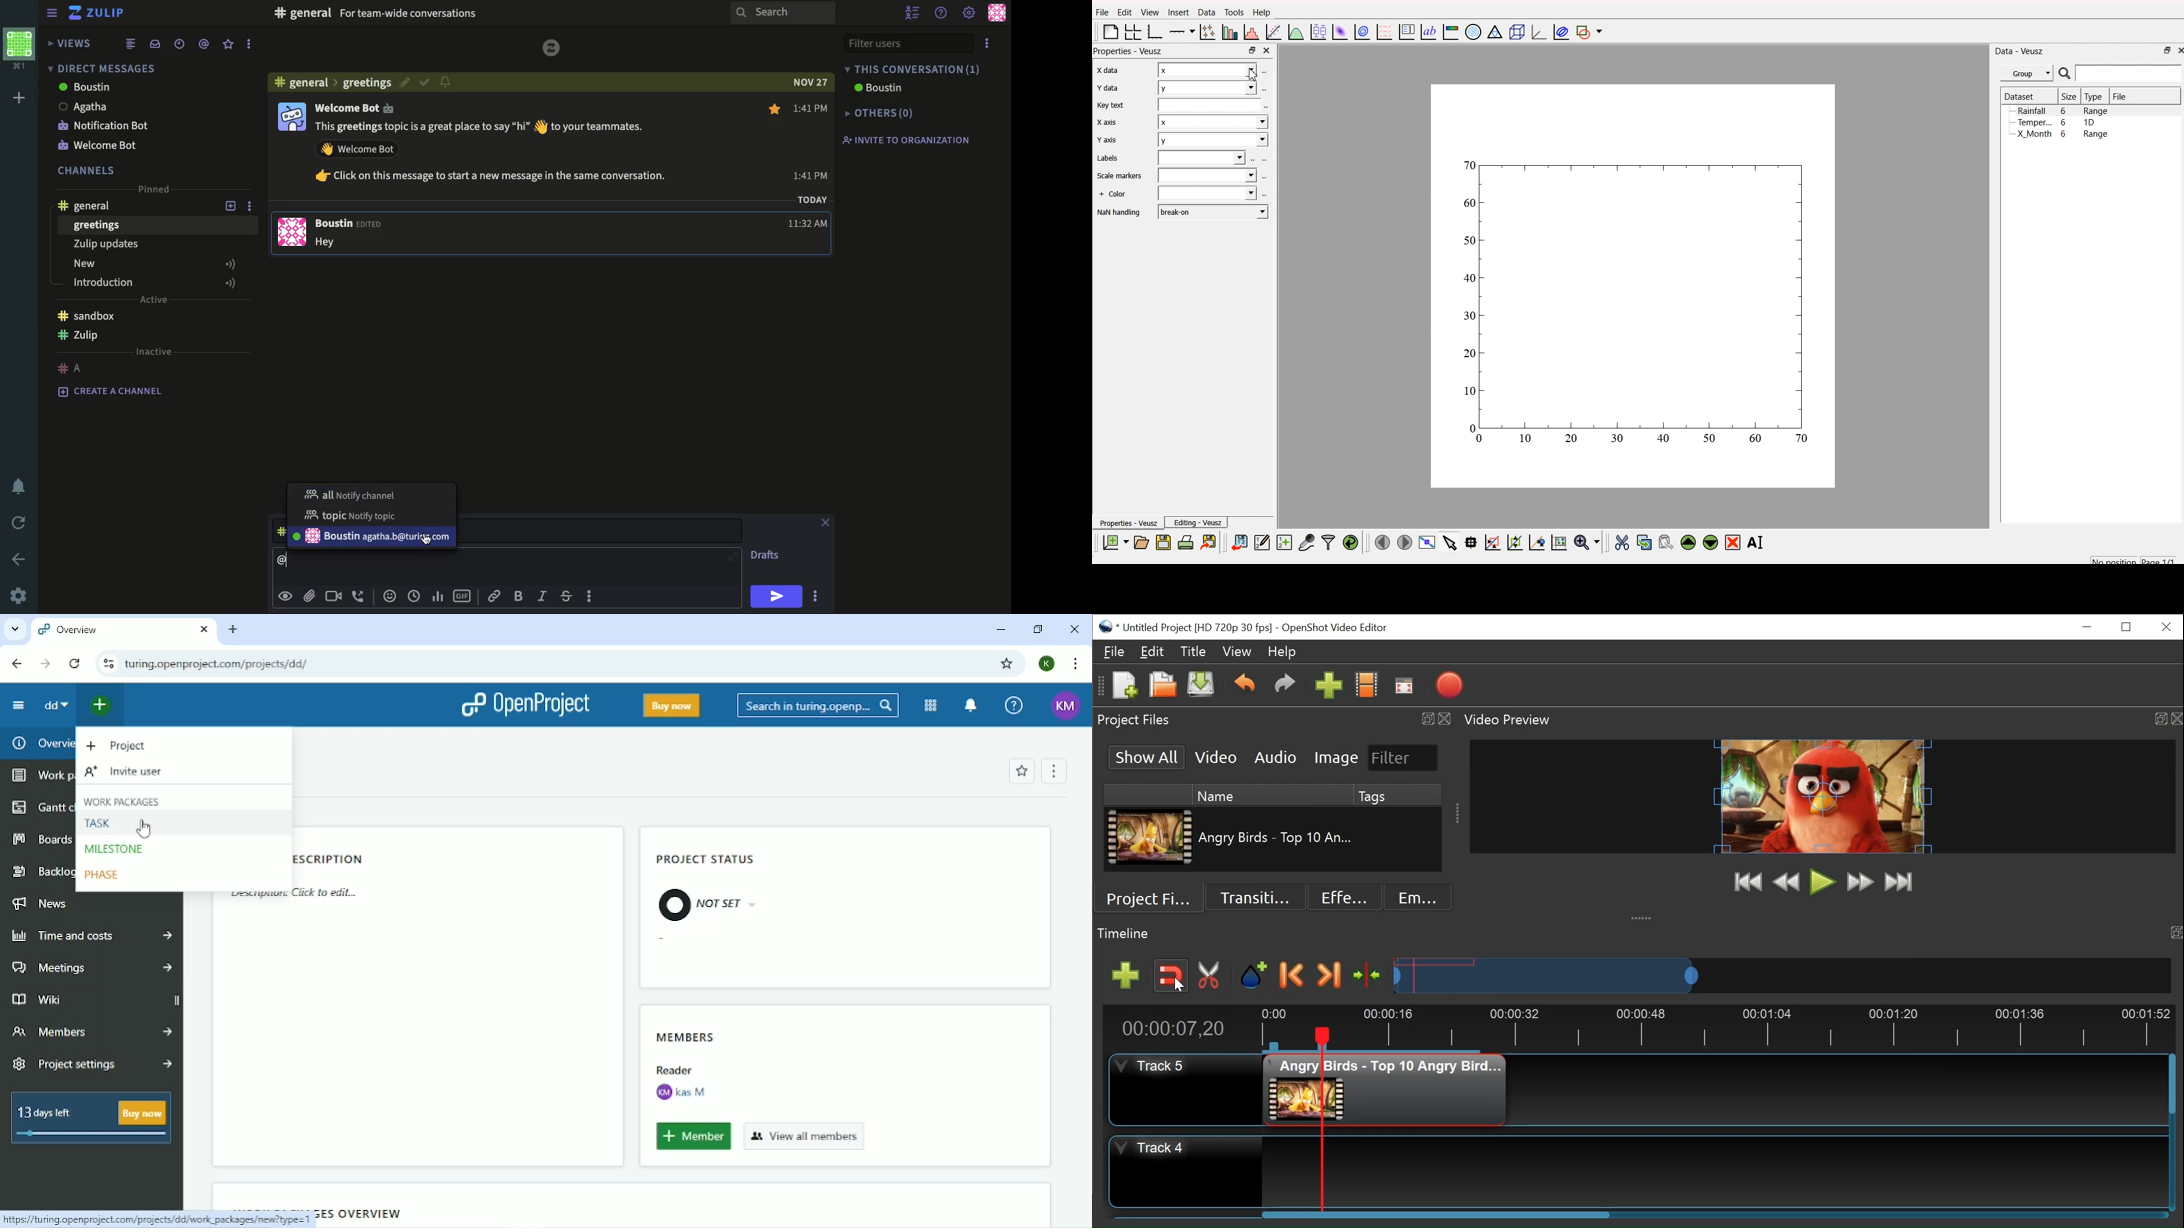 The image size is (2184, 1232). What do you see at coordinates (1273, 33) in the screenshot?
I see `fit function to data` at bounding box center [1273, 33].